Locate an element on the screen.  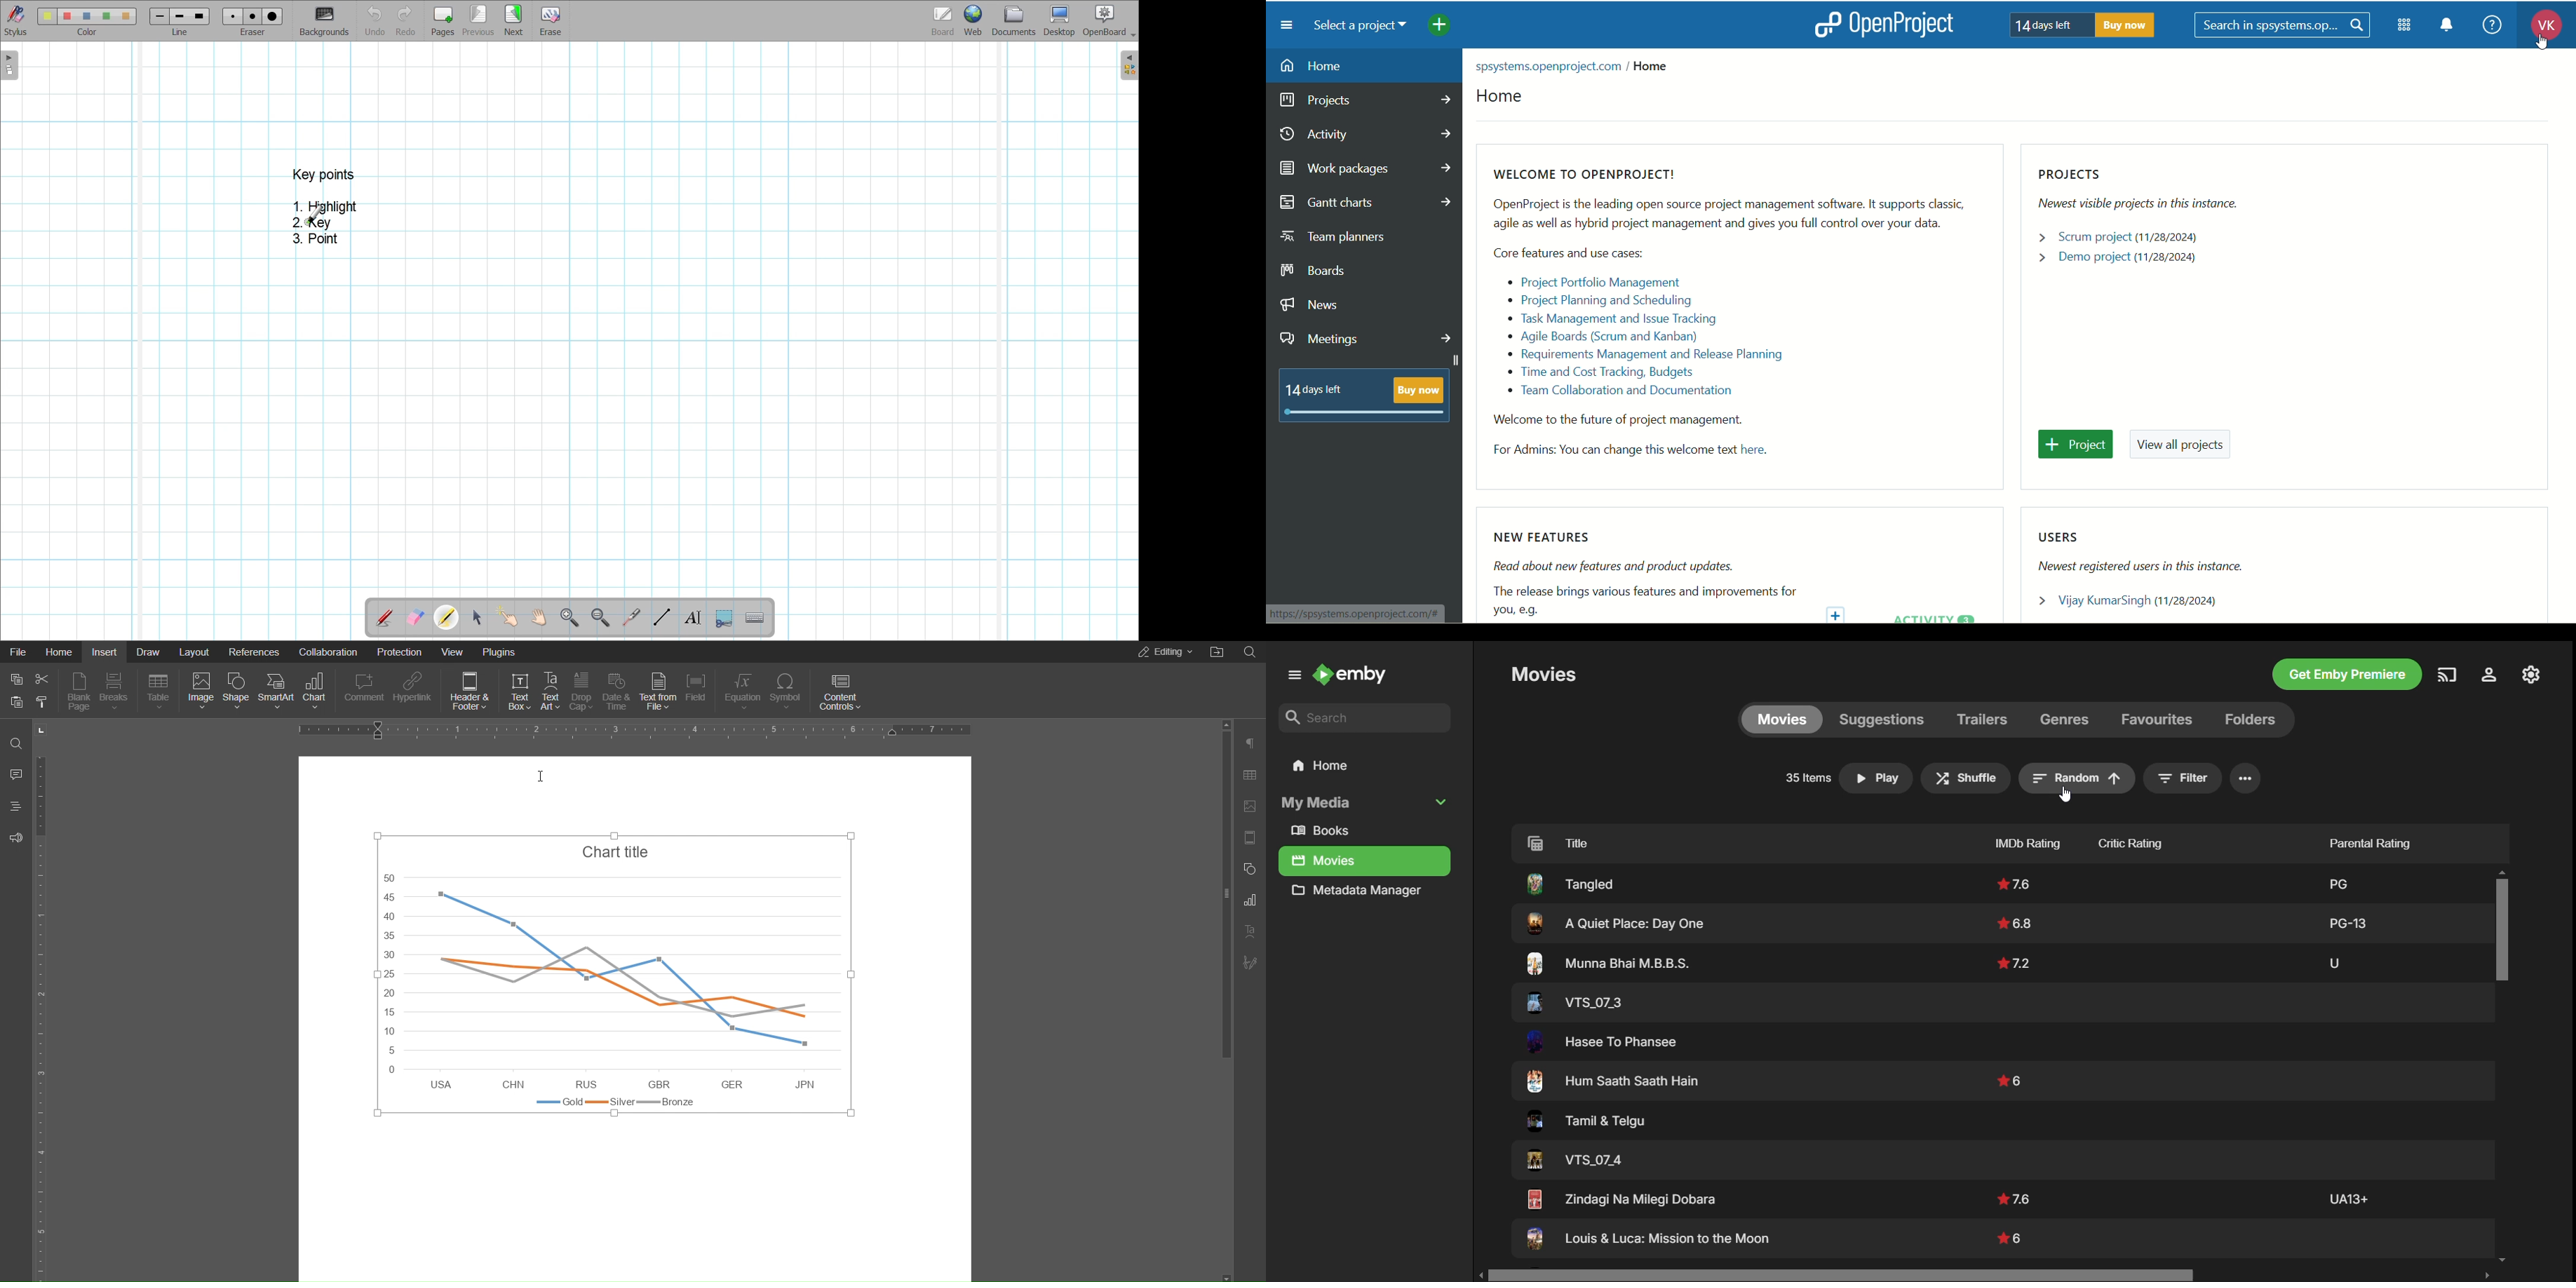
Search is located at coordinates (1365, 719).